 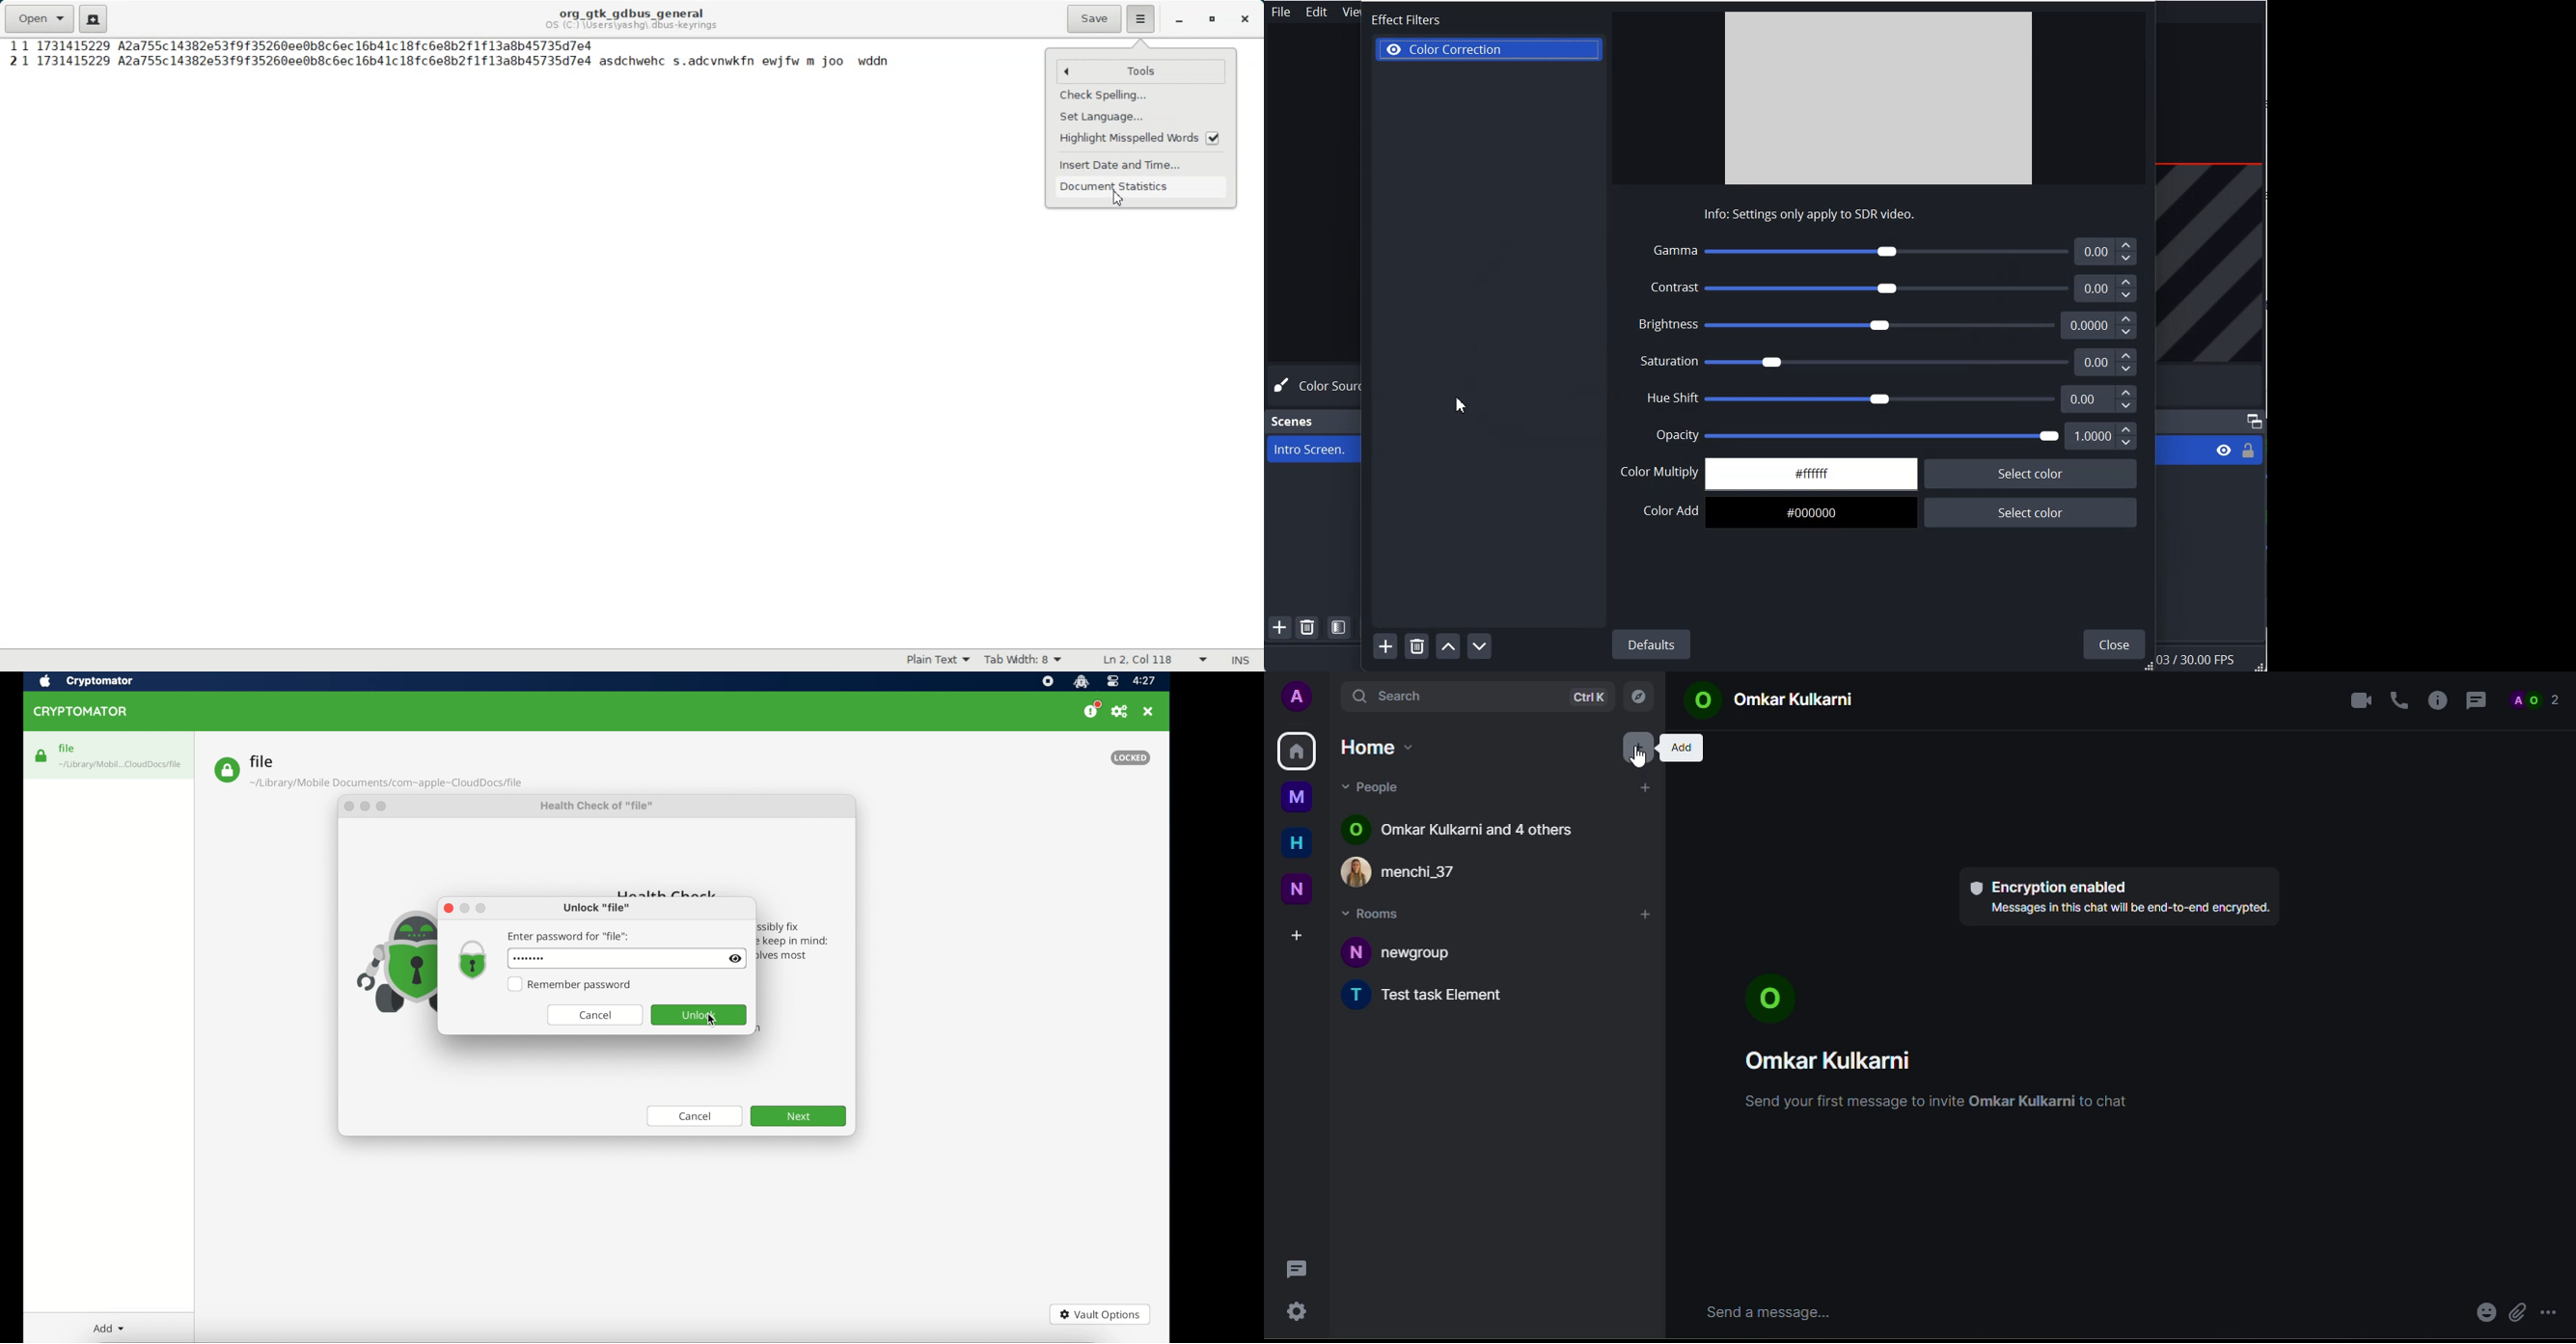 What do you see at coordinates (1419, 871) in the screenshot?
I see `£) menchi_37` at bounding box center [1419, 871].